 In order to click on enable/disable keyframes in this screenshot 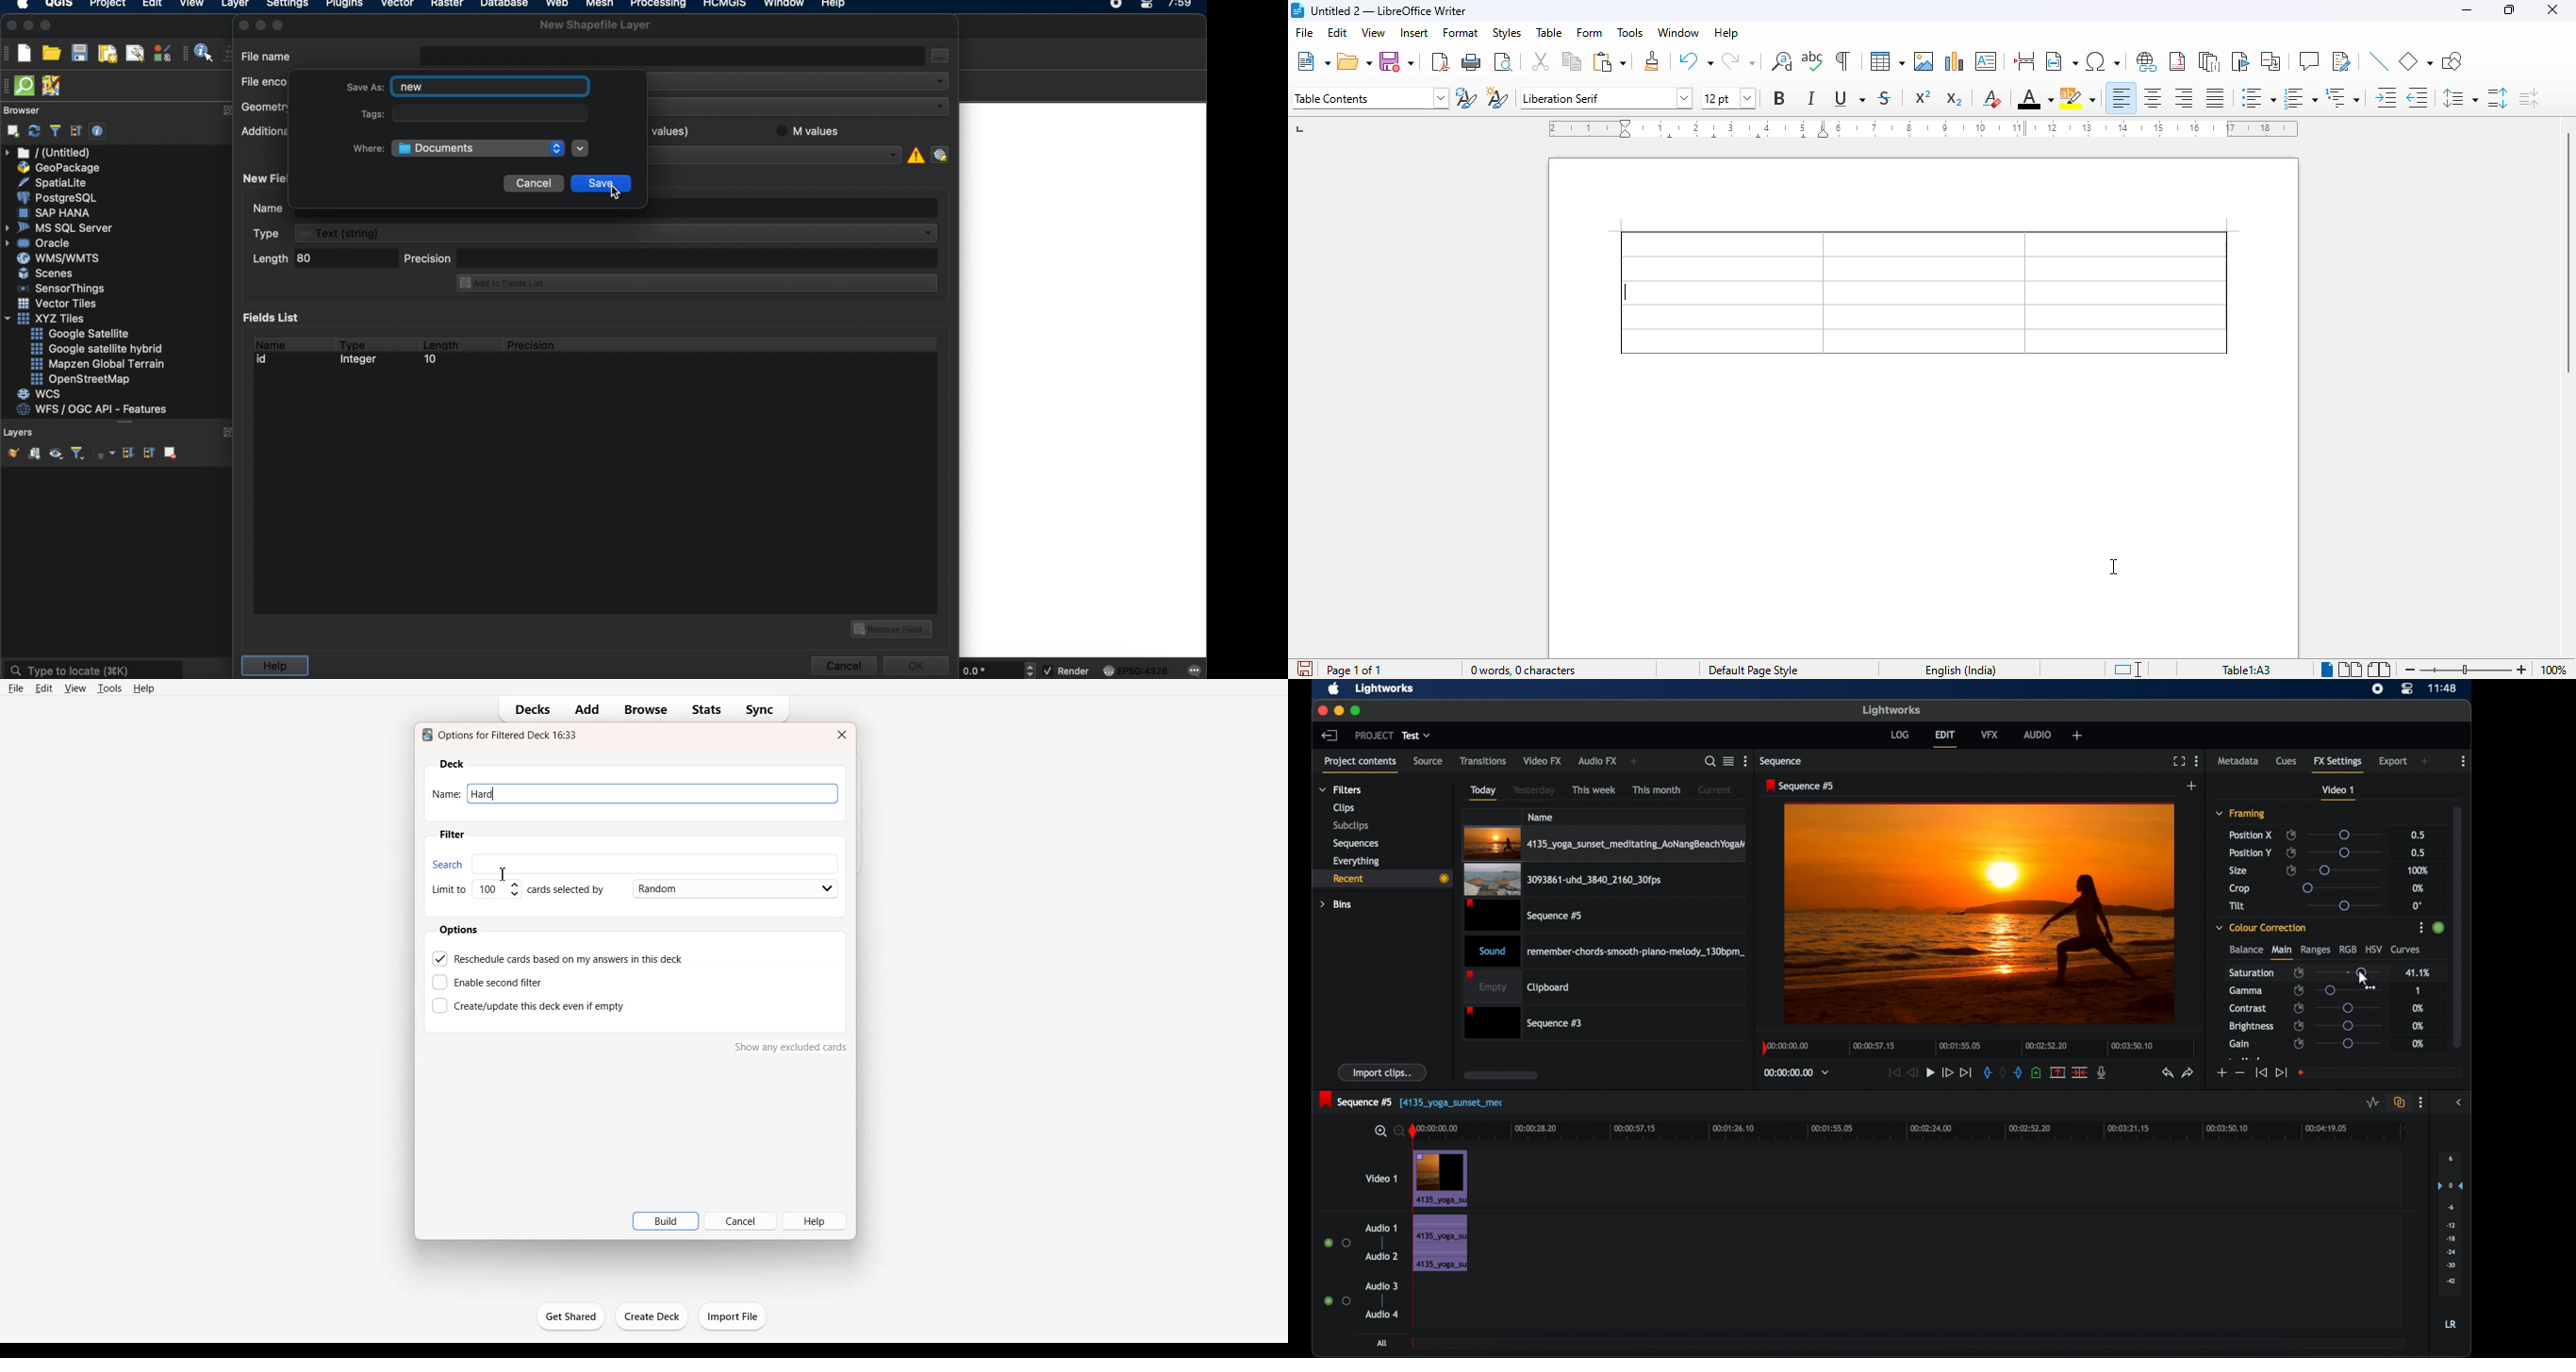, I will do `click(2298, 1044)`.